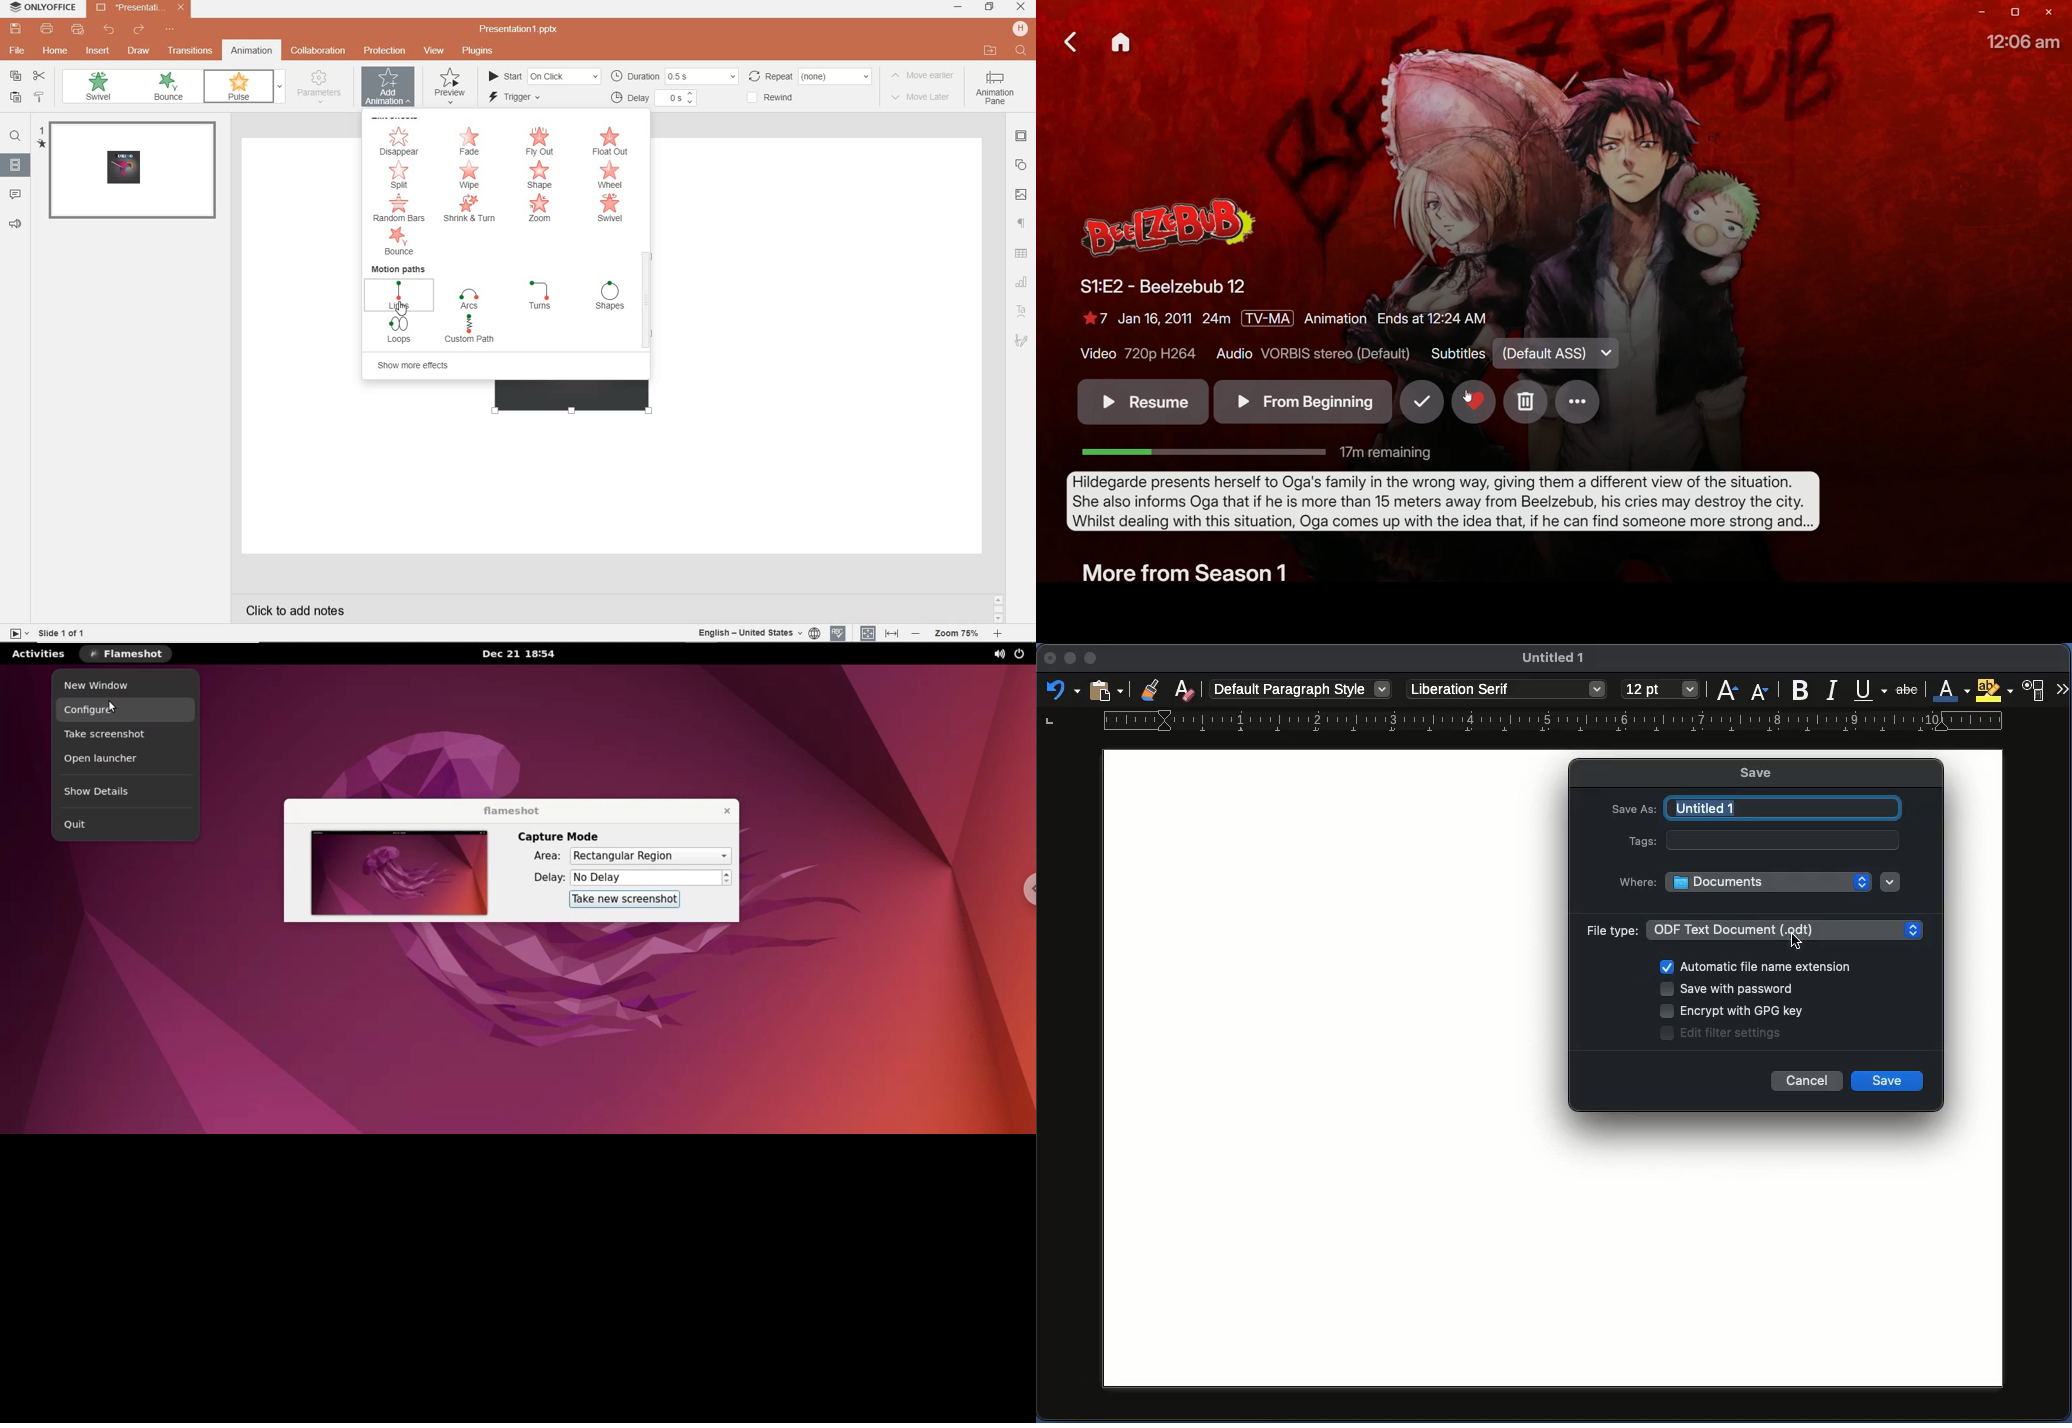 This screenshot has width=2072, height=1428. Describe the element at coordinates (396, 874) in the screenshot. I see `screenshot preview` at that location.